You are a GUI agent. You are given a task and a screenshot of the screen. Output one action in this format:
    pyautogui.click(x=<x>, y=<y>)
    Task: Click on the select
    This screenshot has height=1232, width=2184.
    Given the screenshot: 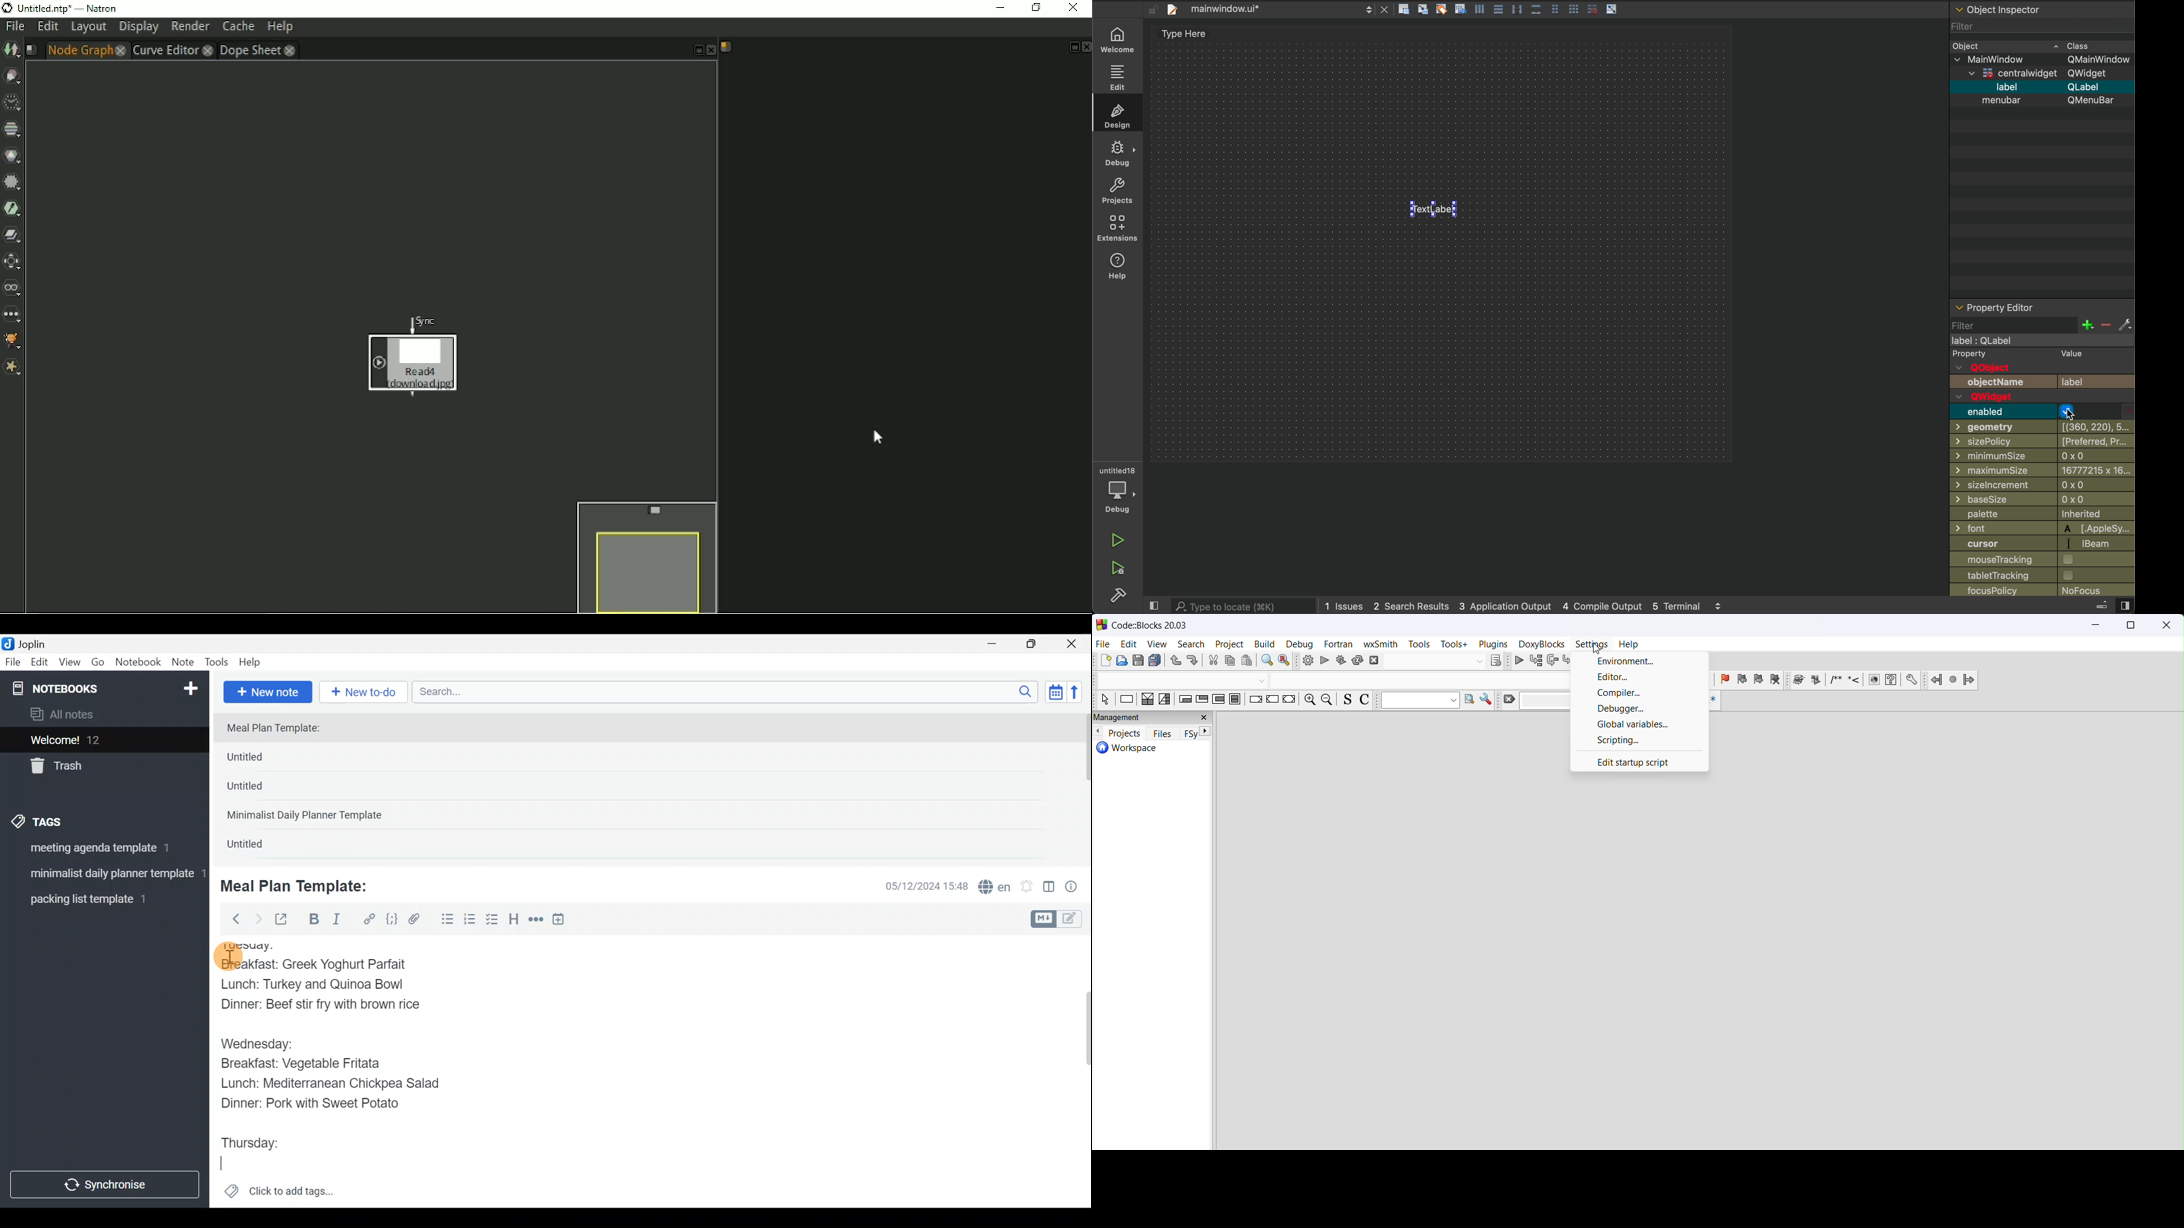 What is the action you would take?
    pyautogui.click(x=1106, y=700)
    